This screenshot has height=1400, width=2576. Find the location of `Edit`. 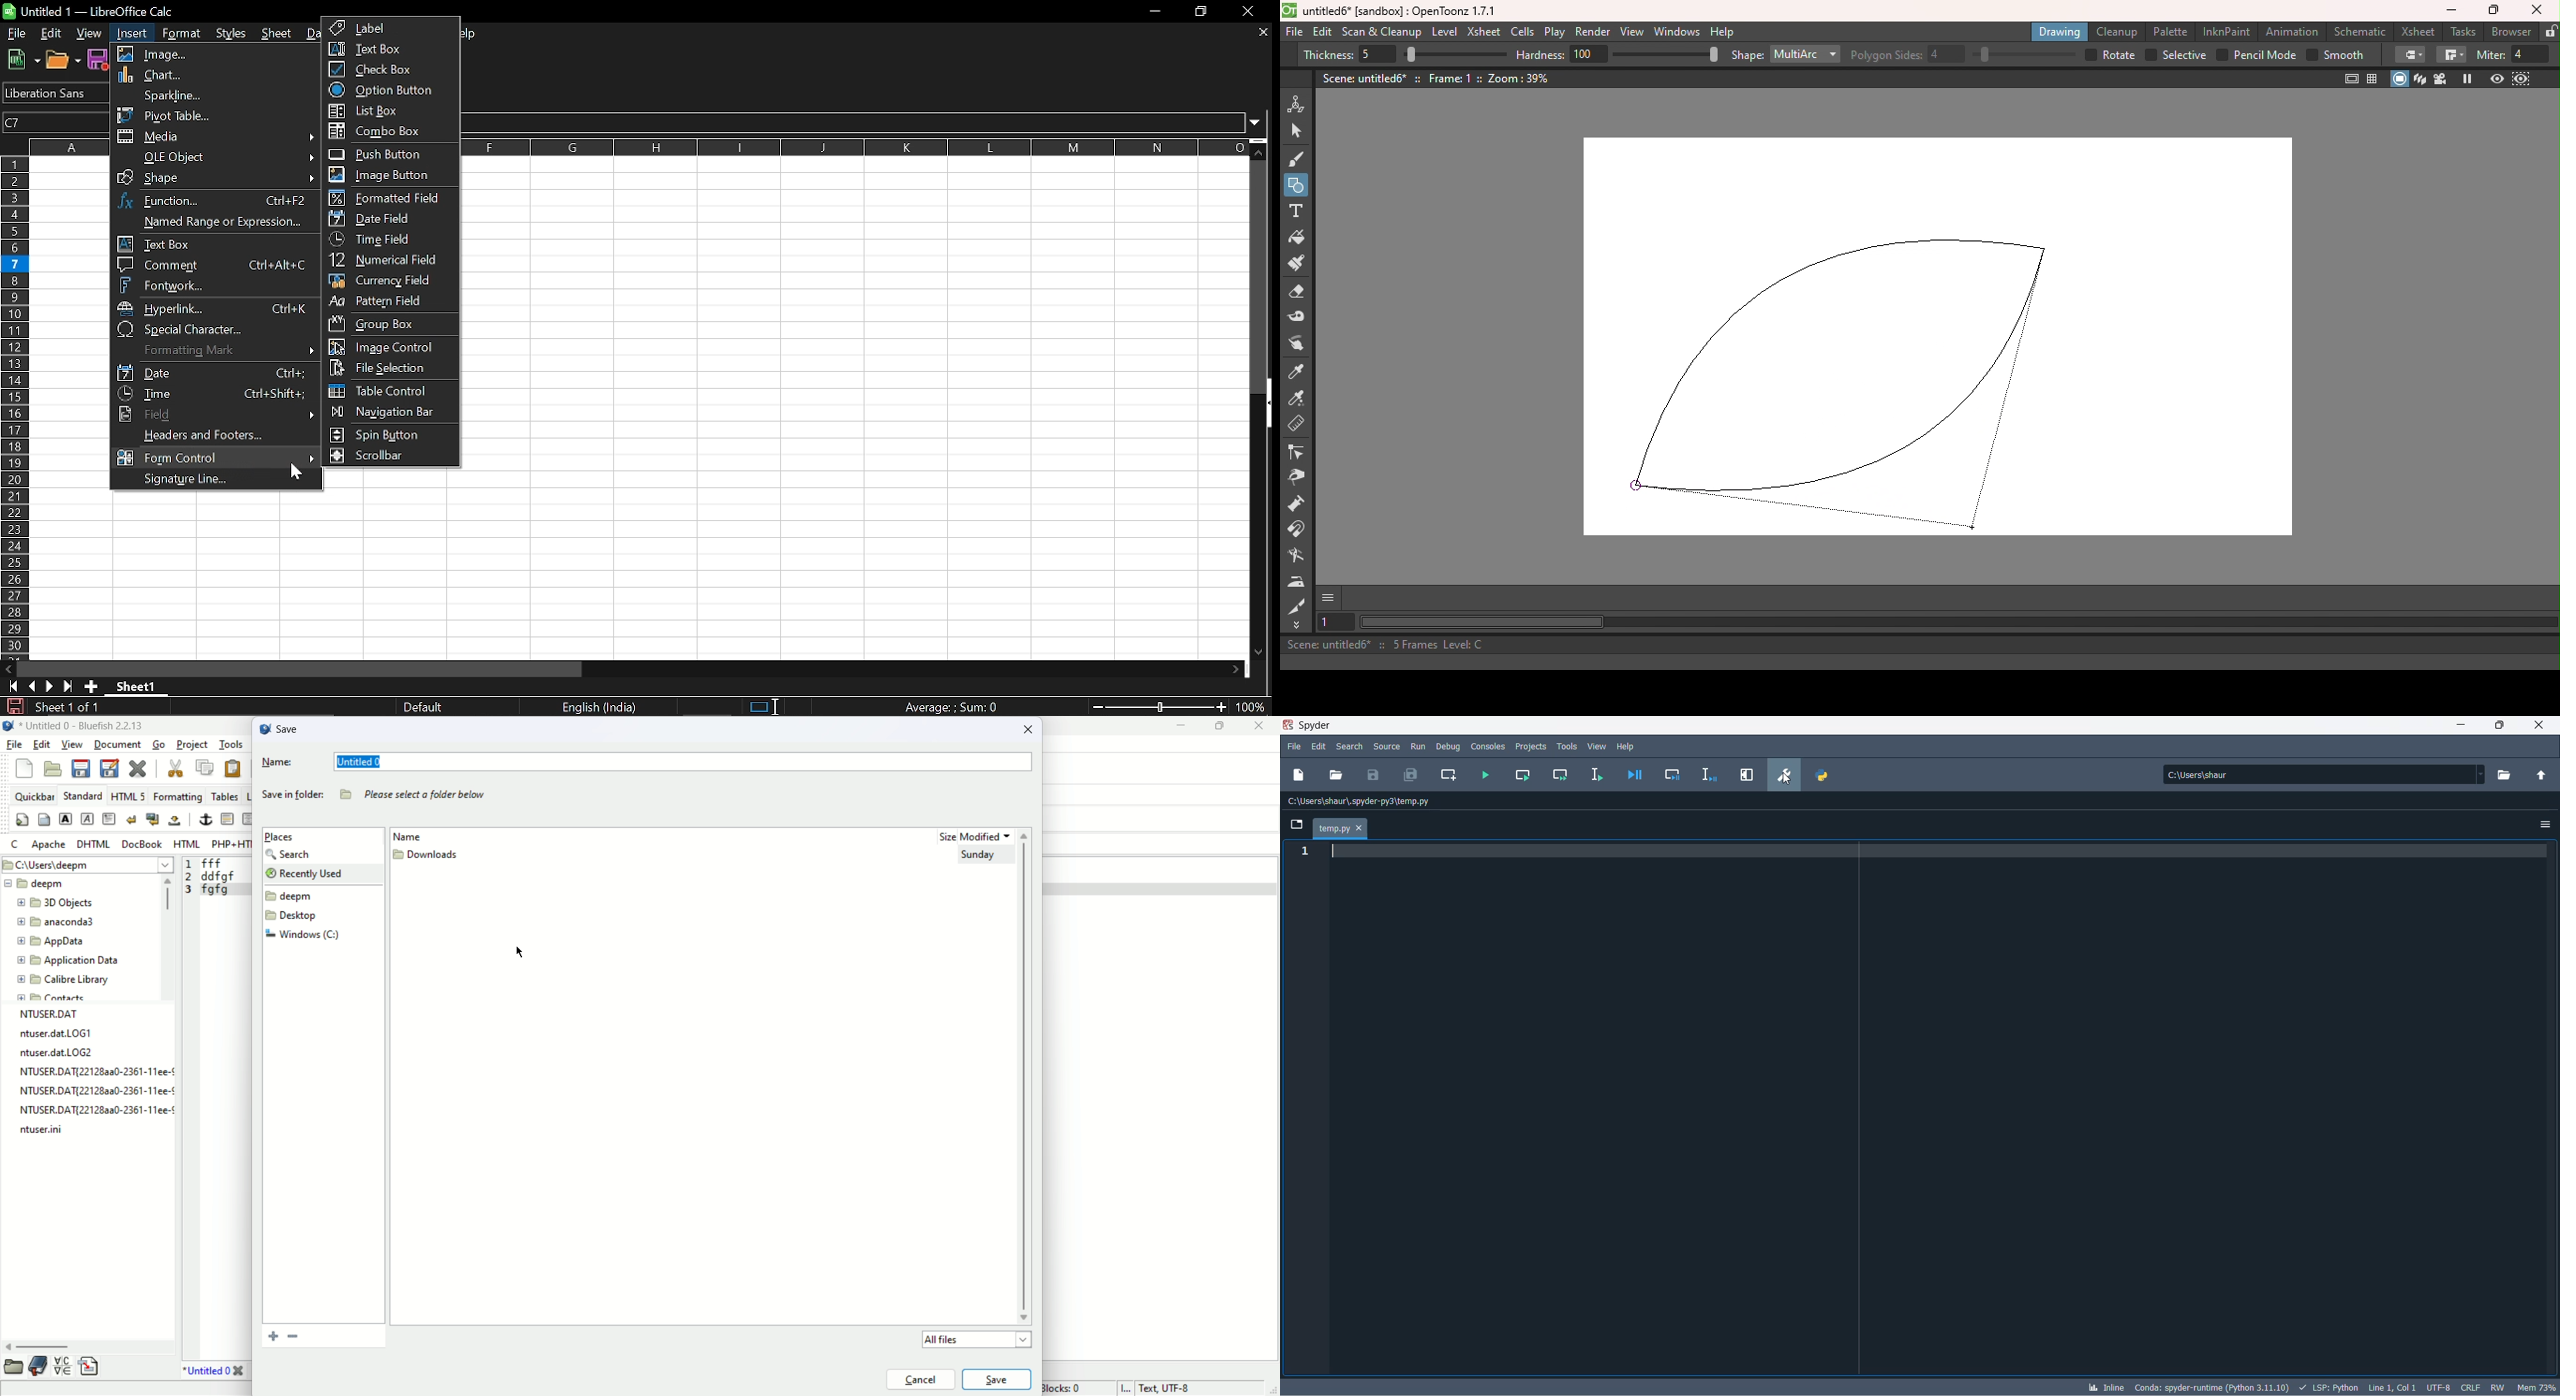

Edit is located at coordinates (1322, 34).